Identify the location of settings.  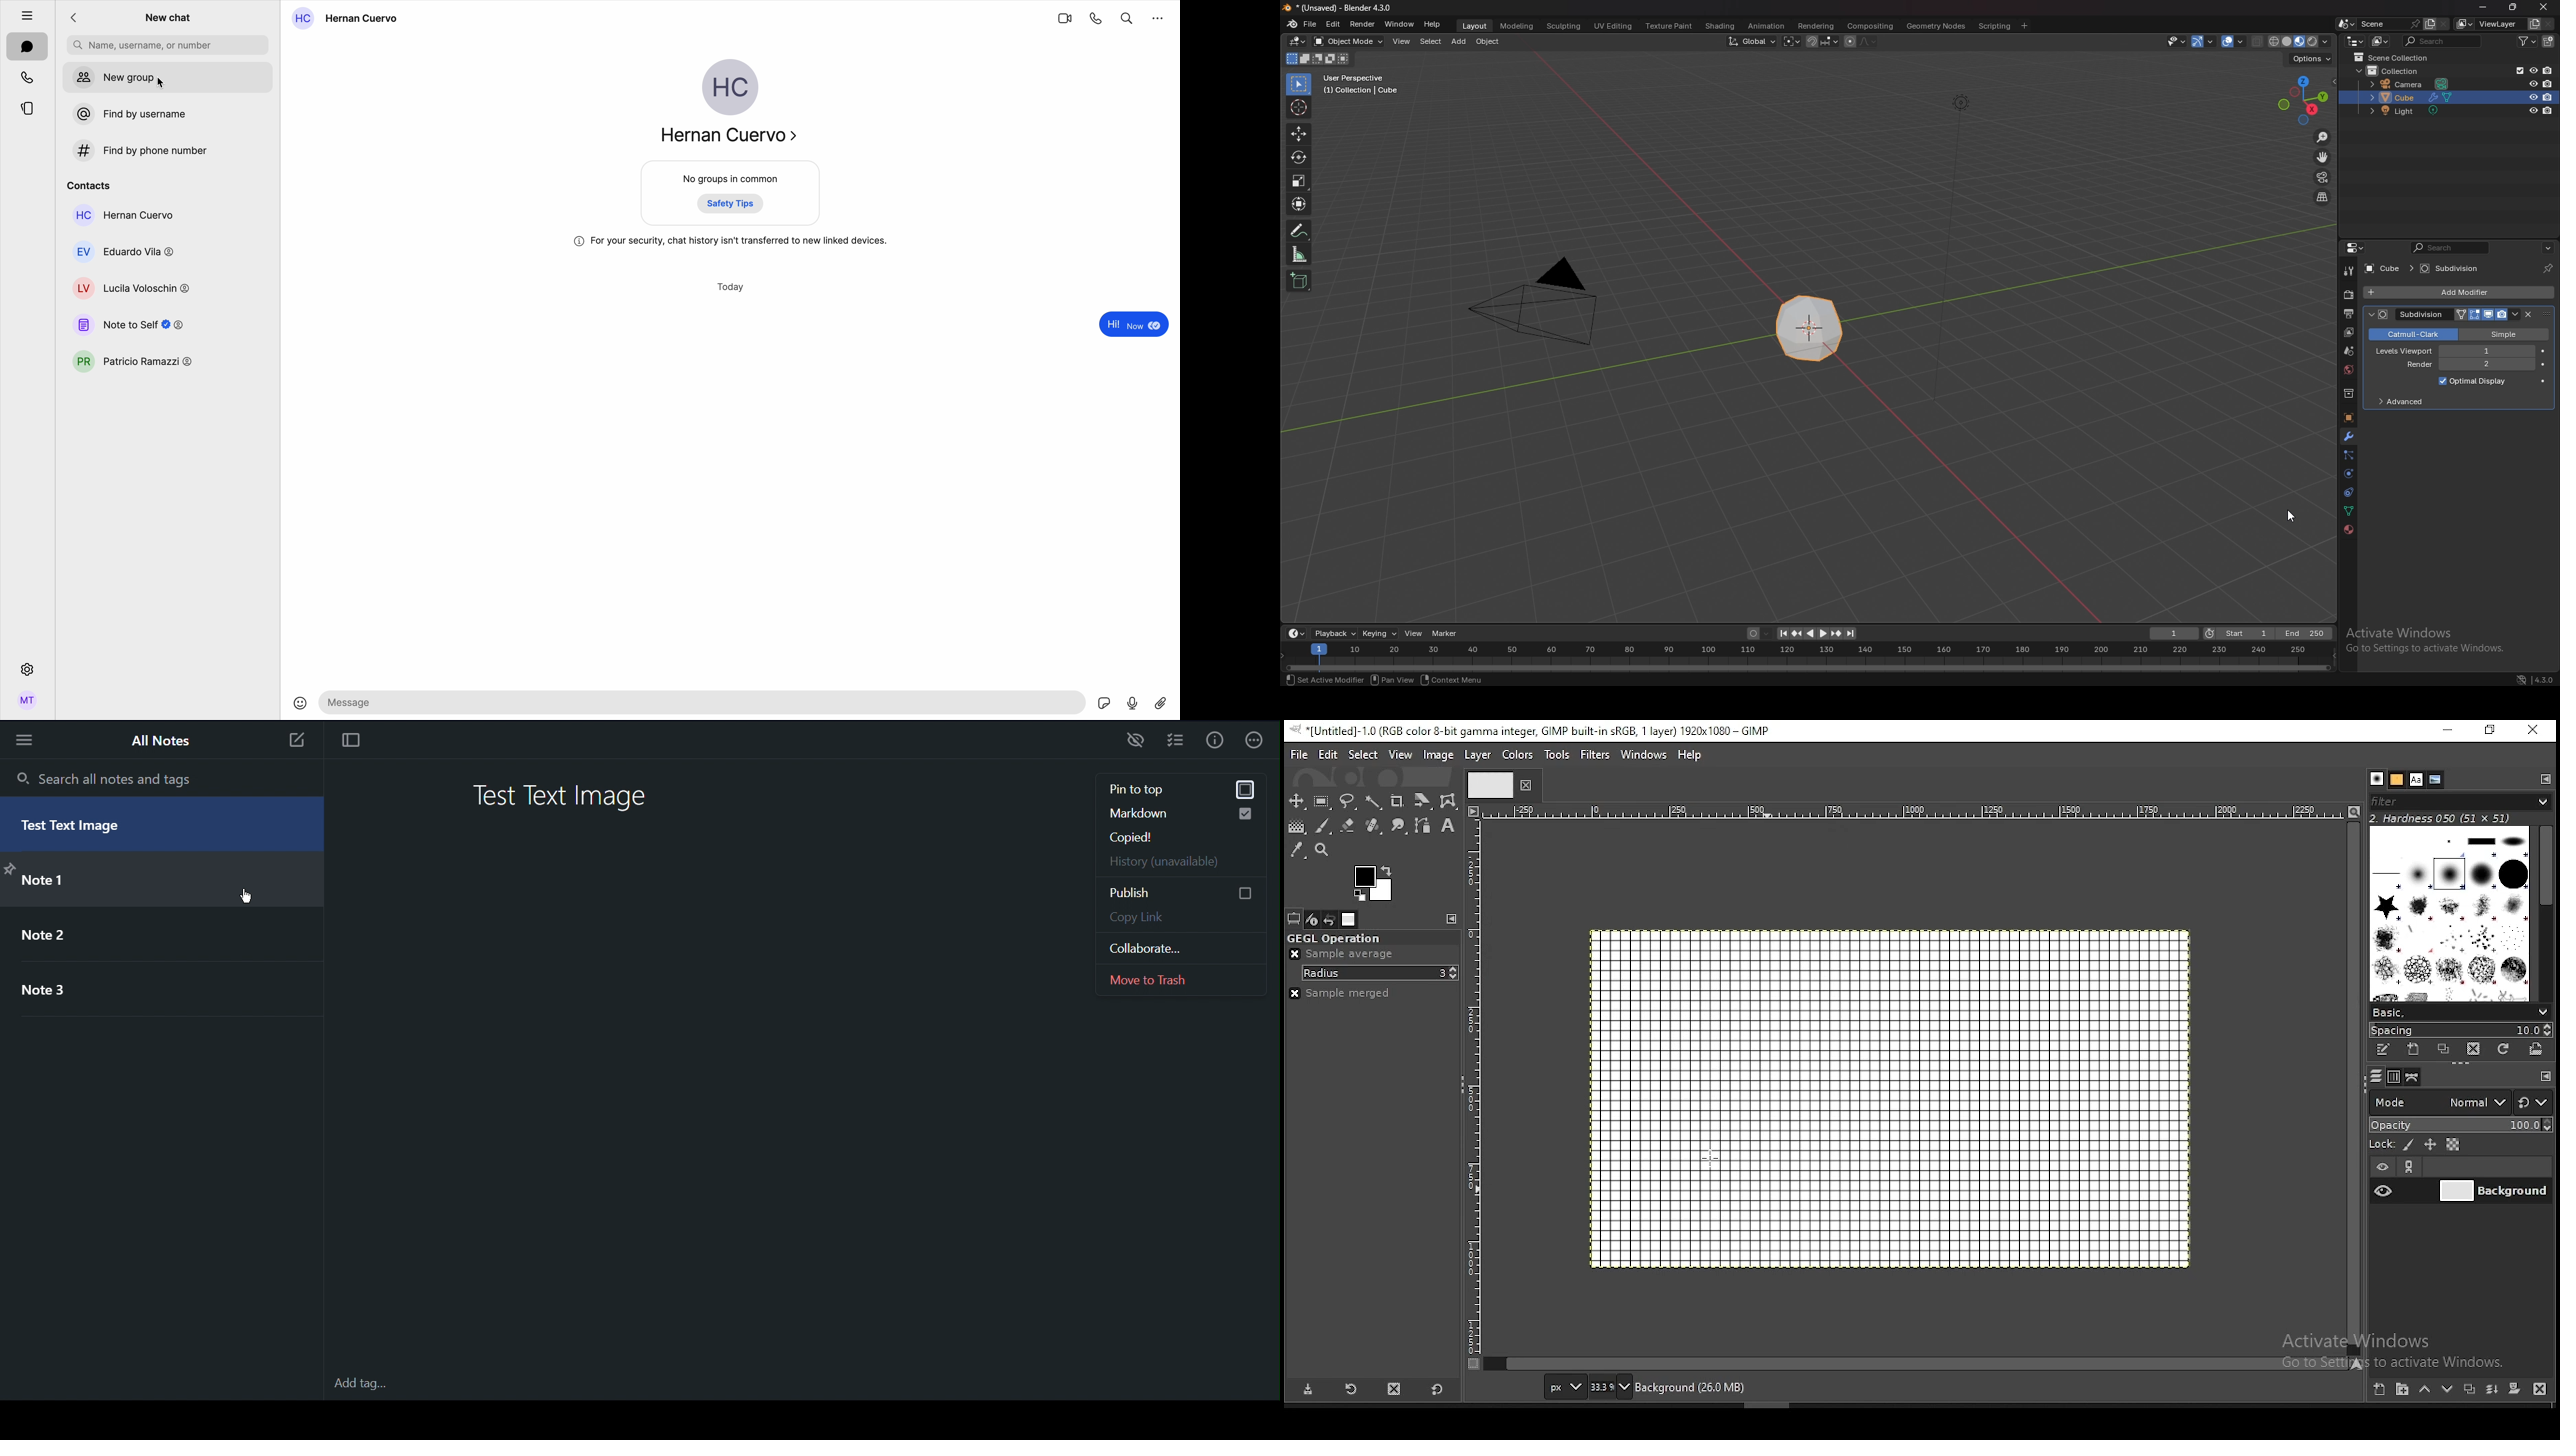
(26, 669).